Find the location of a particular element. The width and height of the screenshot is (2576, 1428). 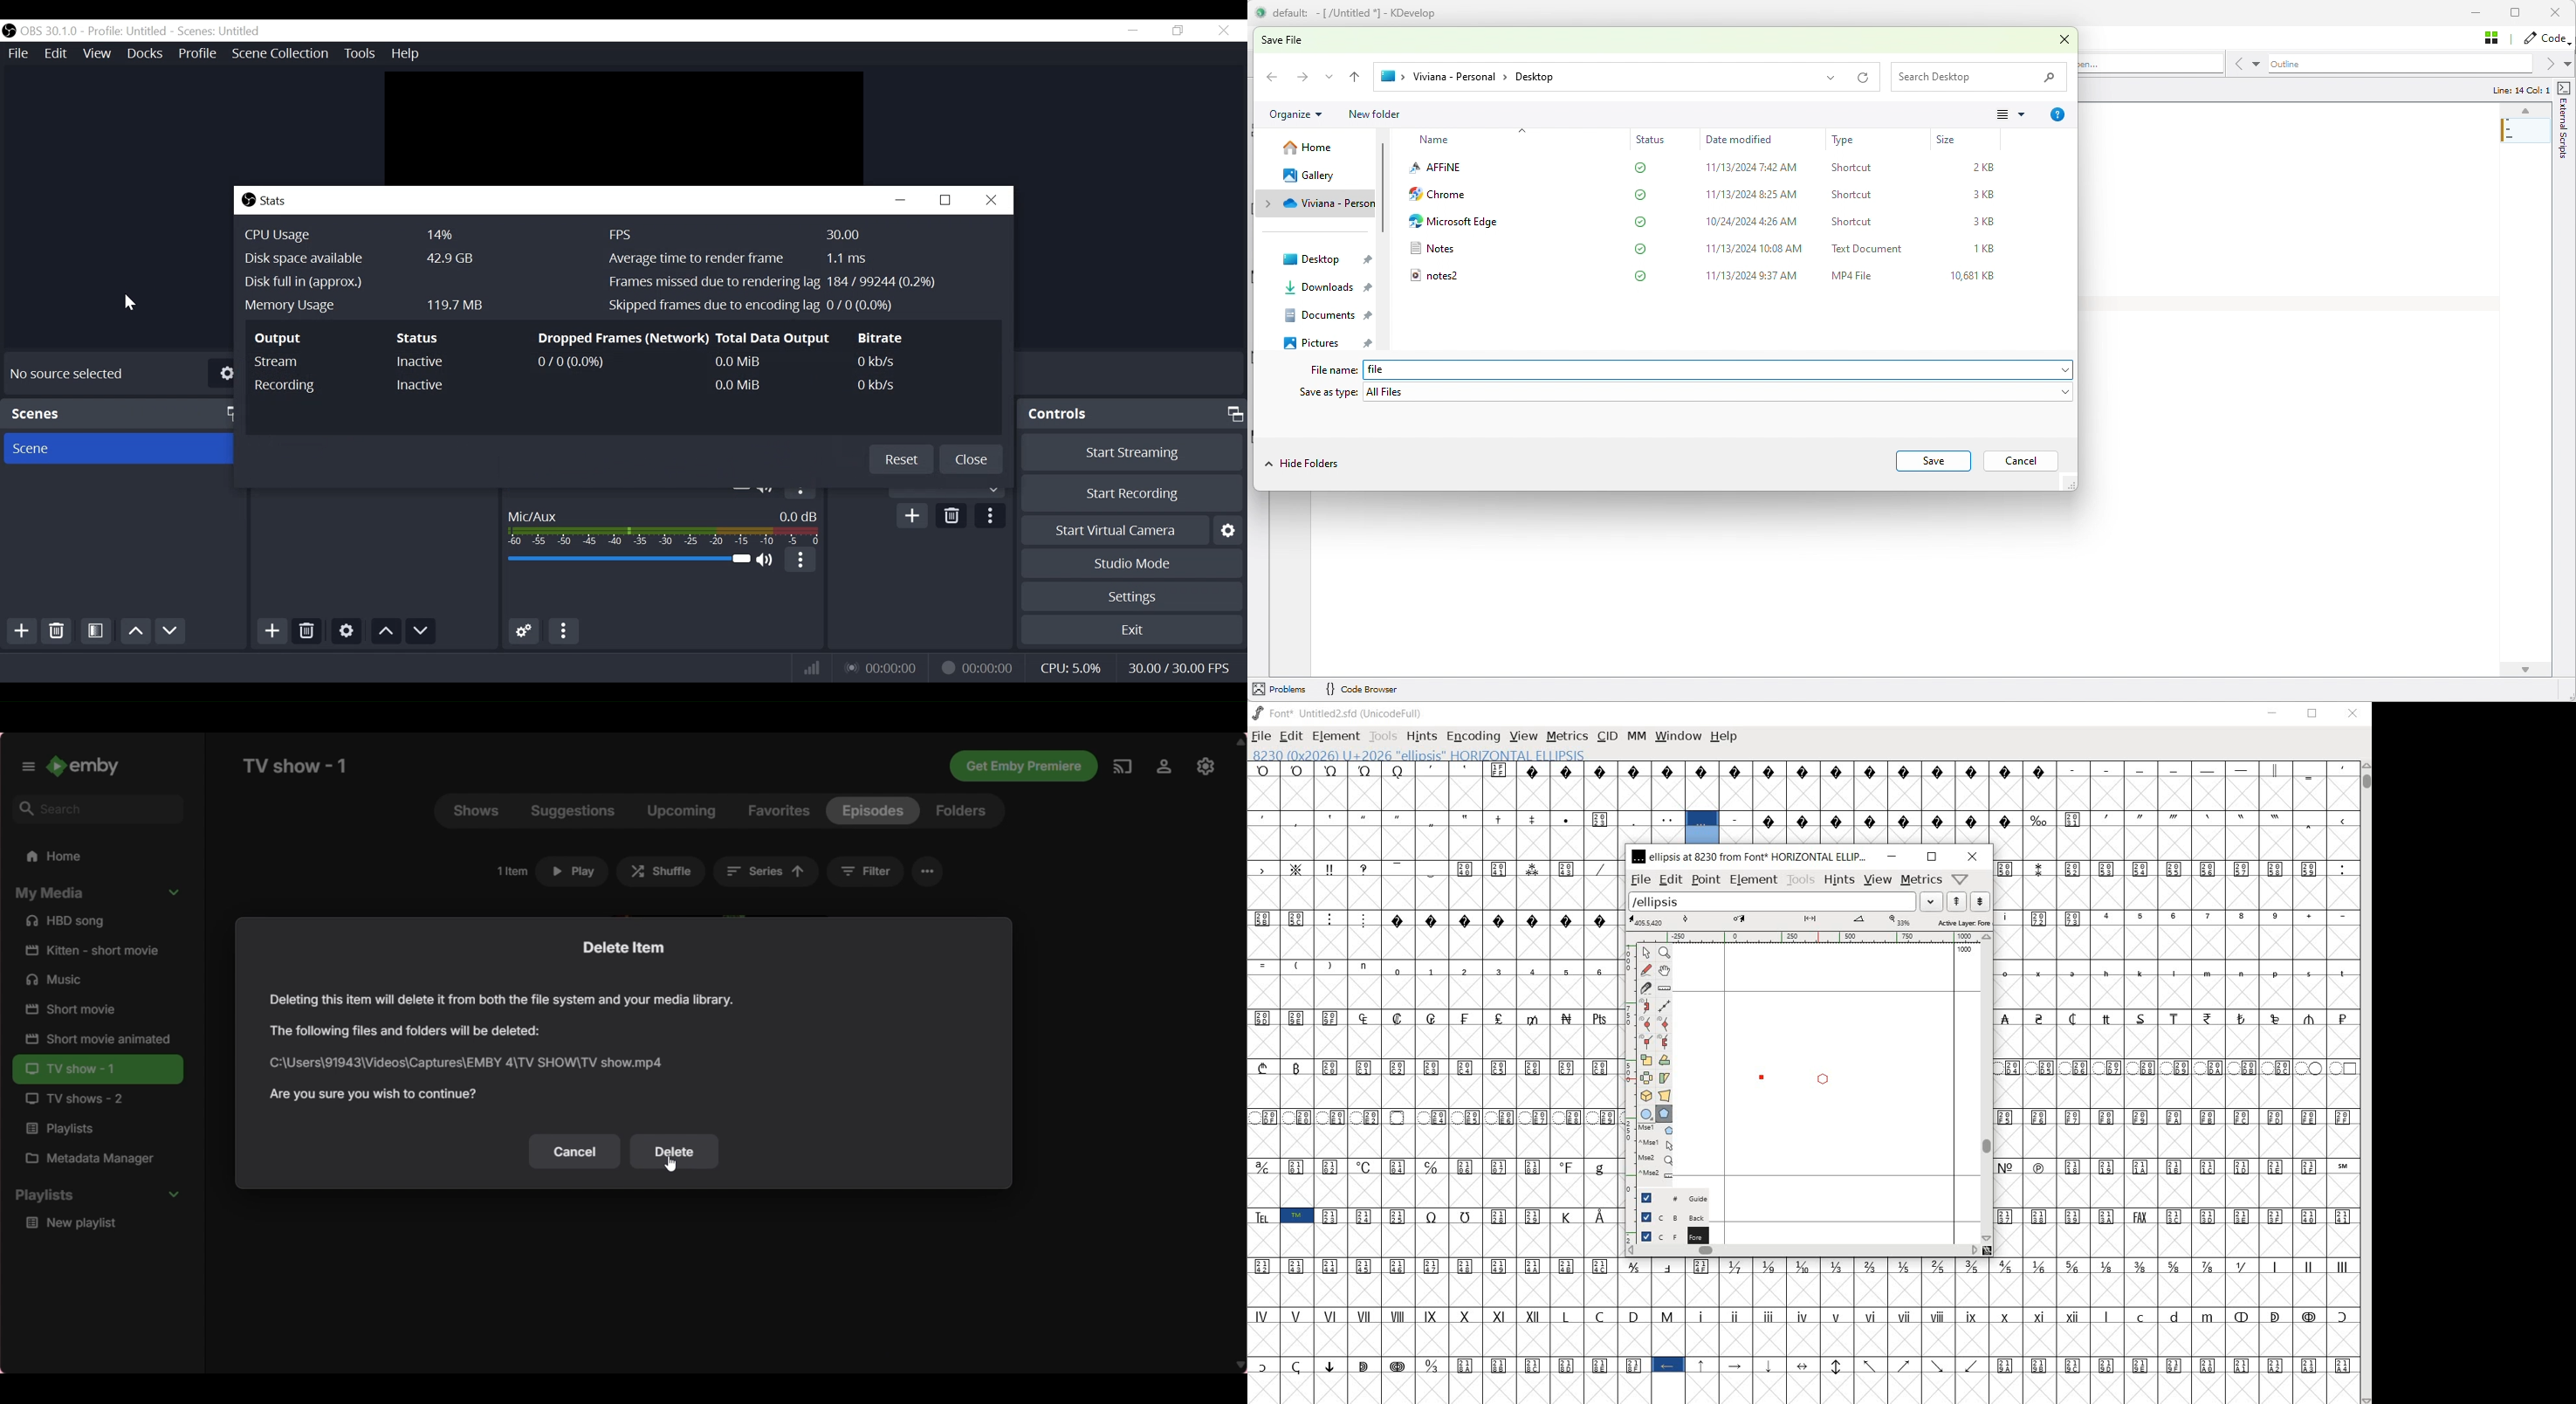

Cursor is located at coordinates (671, 1164).